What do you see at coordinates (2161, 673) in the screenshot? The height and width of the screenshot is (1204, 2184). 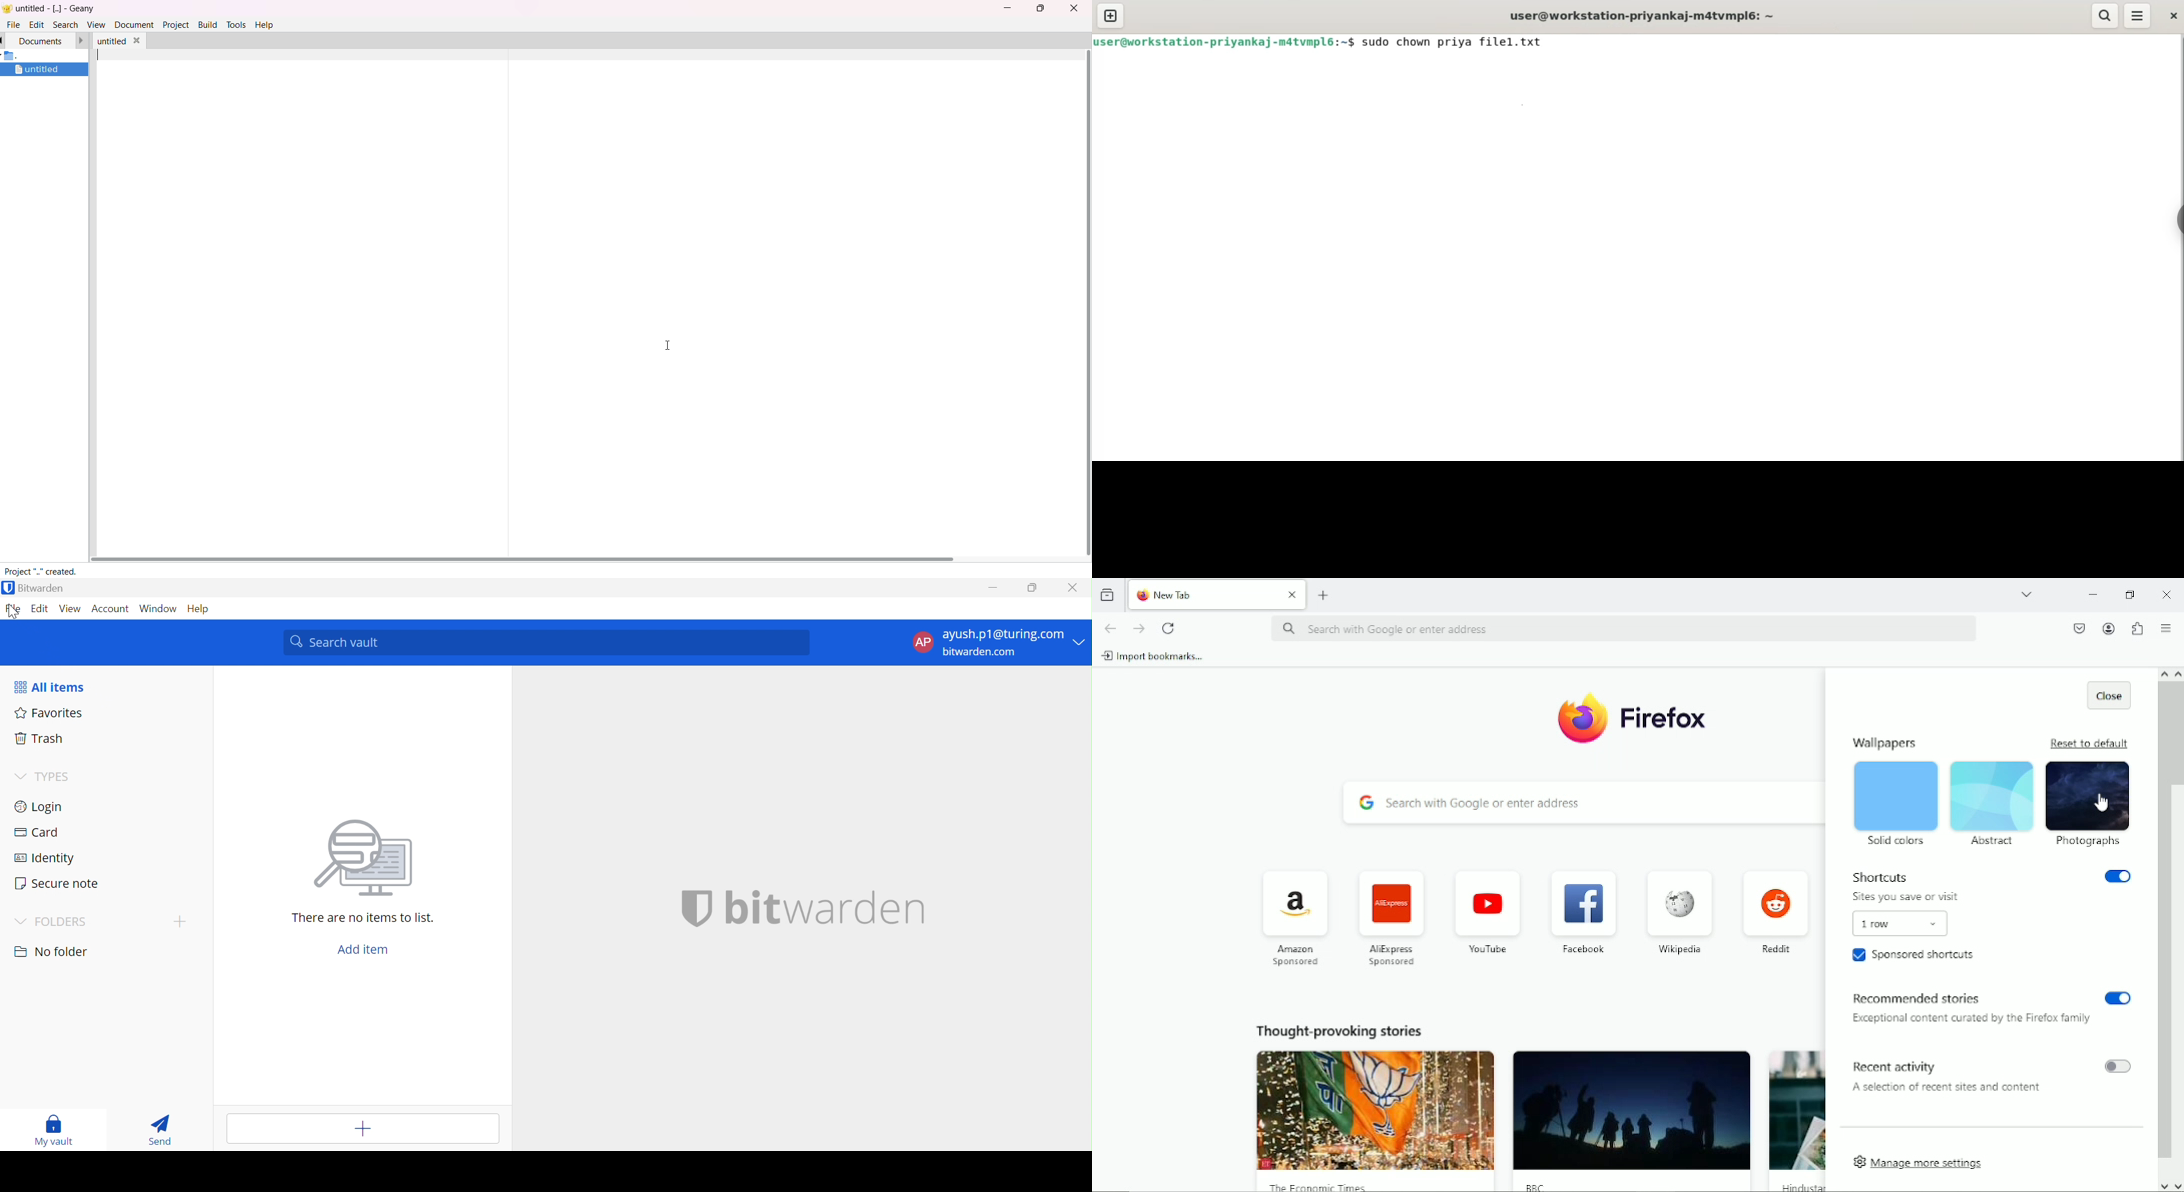 I see `scroll up` at bounding box center [2161, 673].